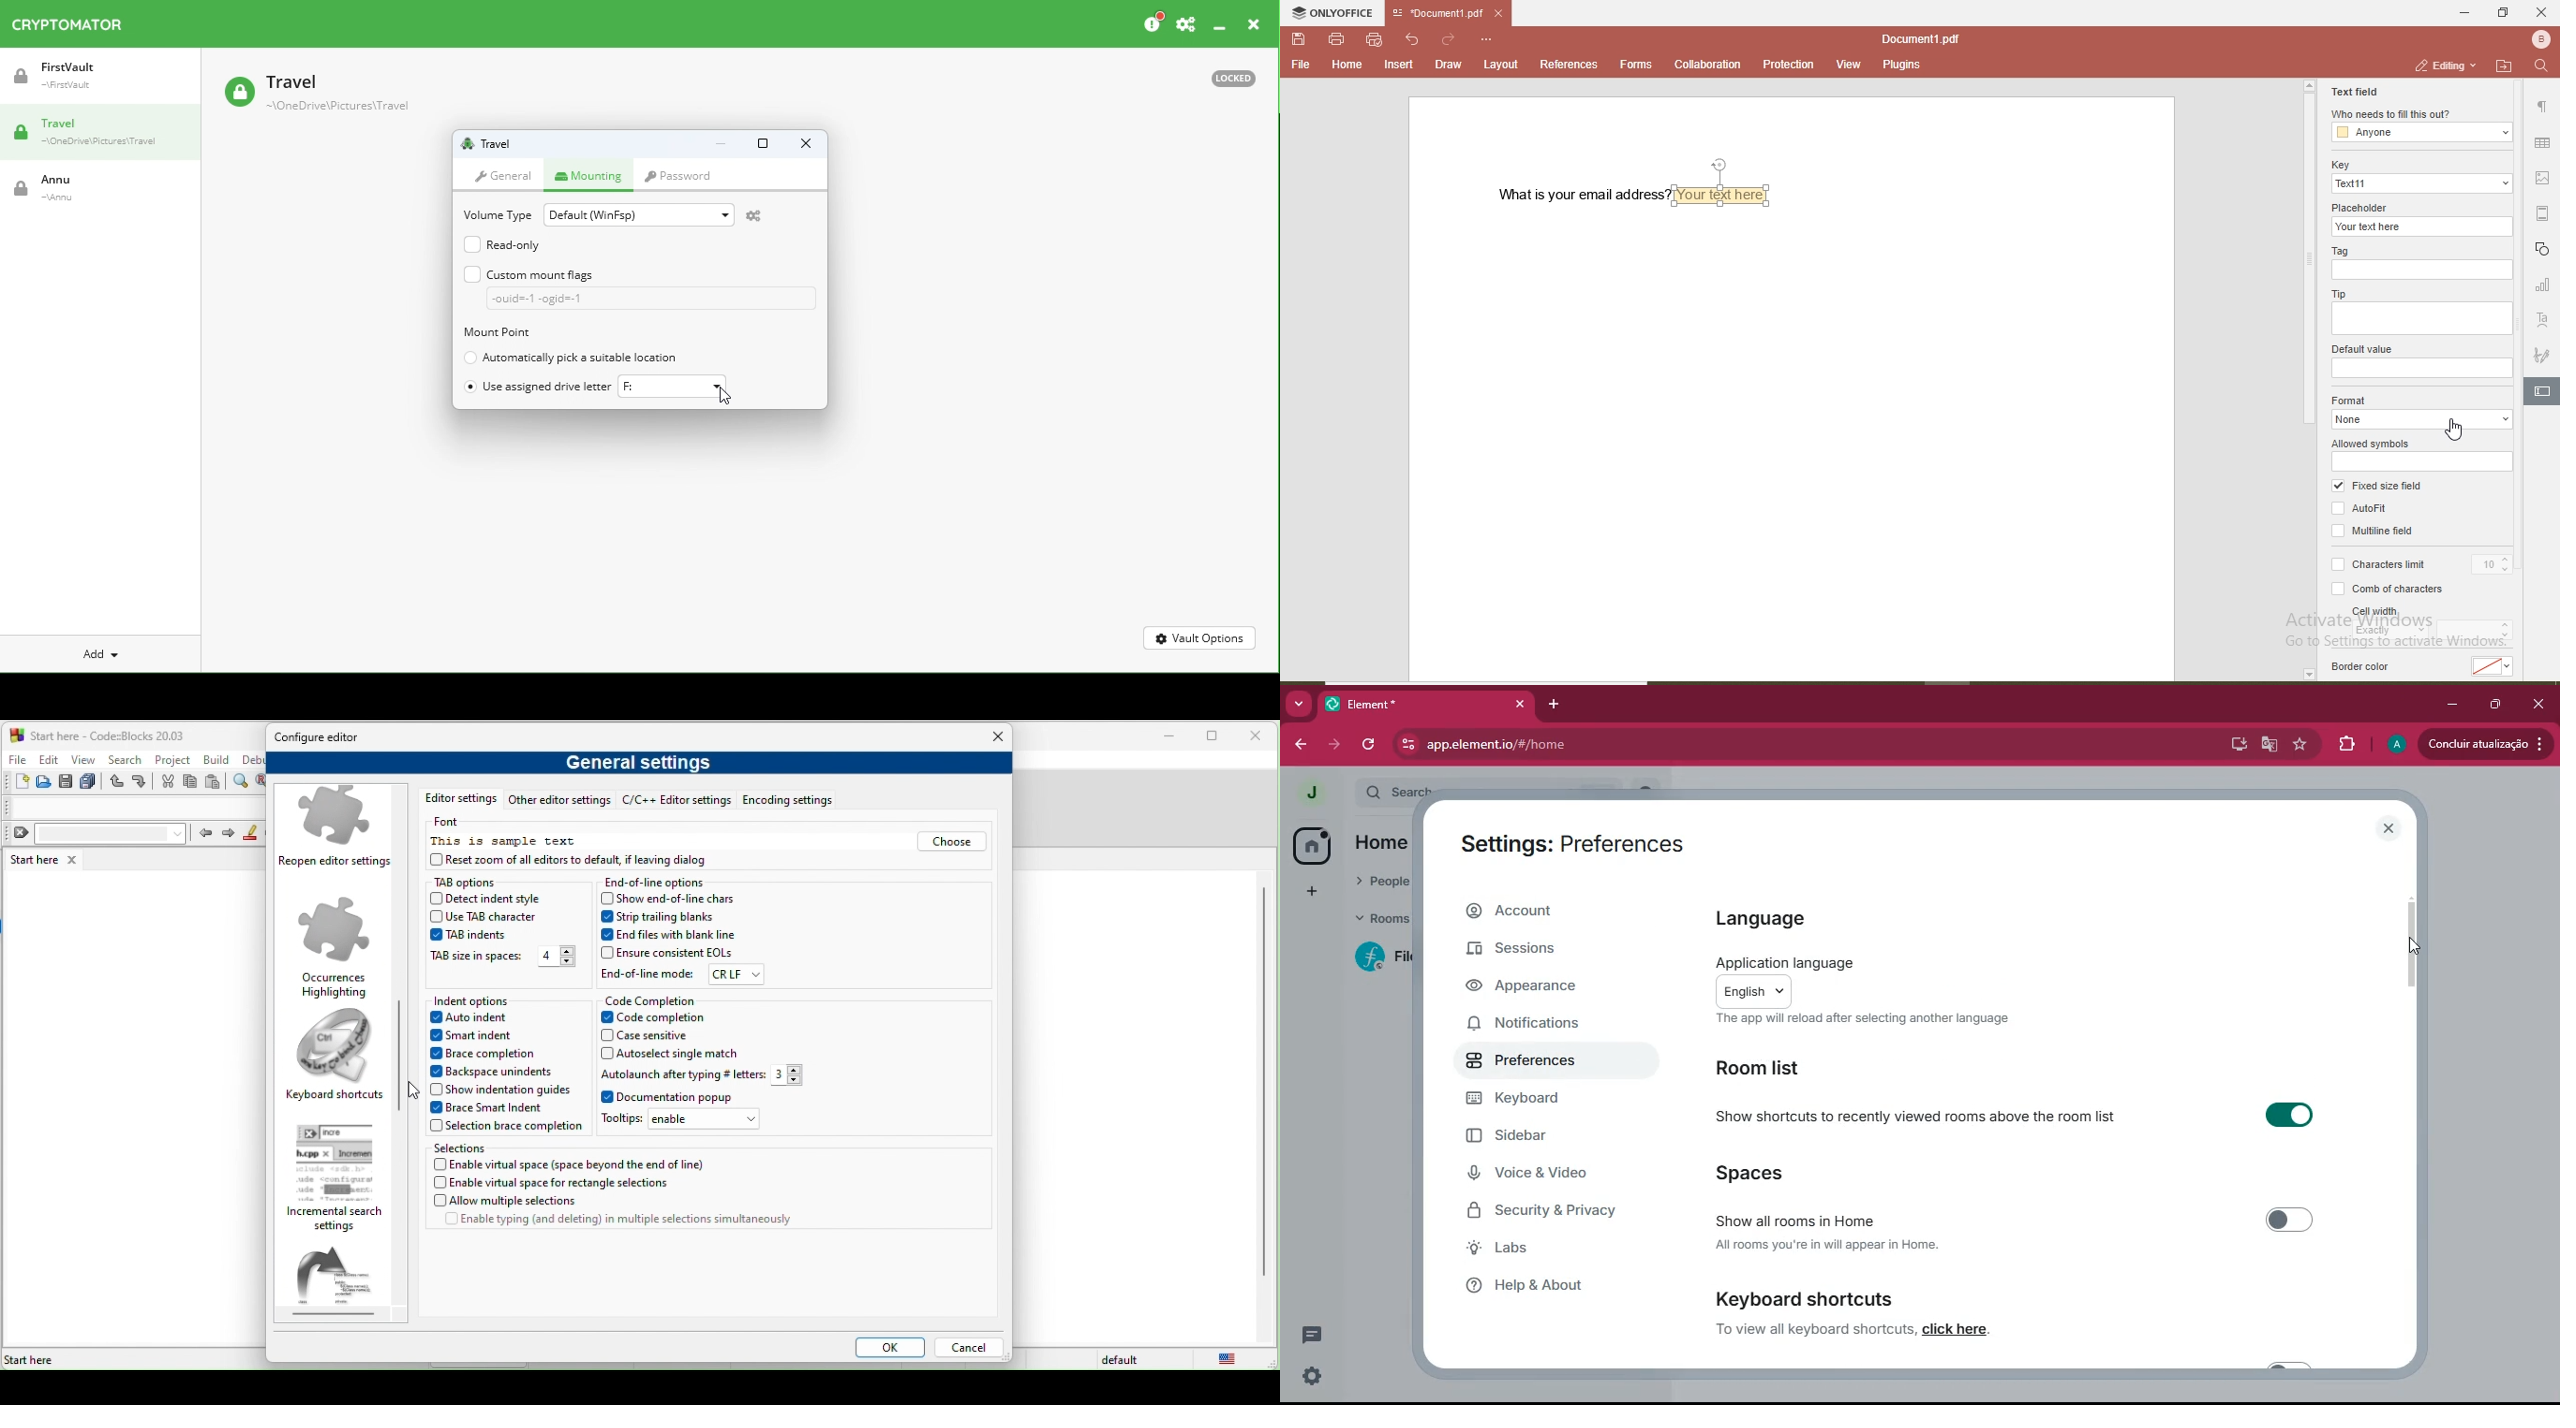 This screenshot has width=2576, height=1428. Describe the element at coordinates (84, 759) in the screenshot. I see `view` at that location.